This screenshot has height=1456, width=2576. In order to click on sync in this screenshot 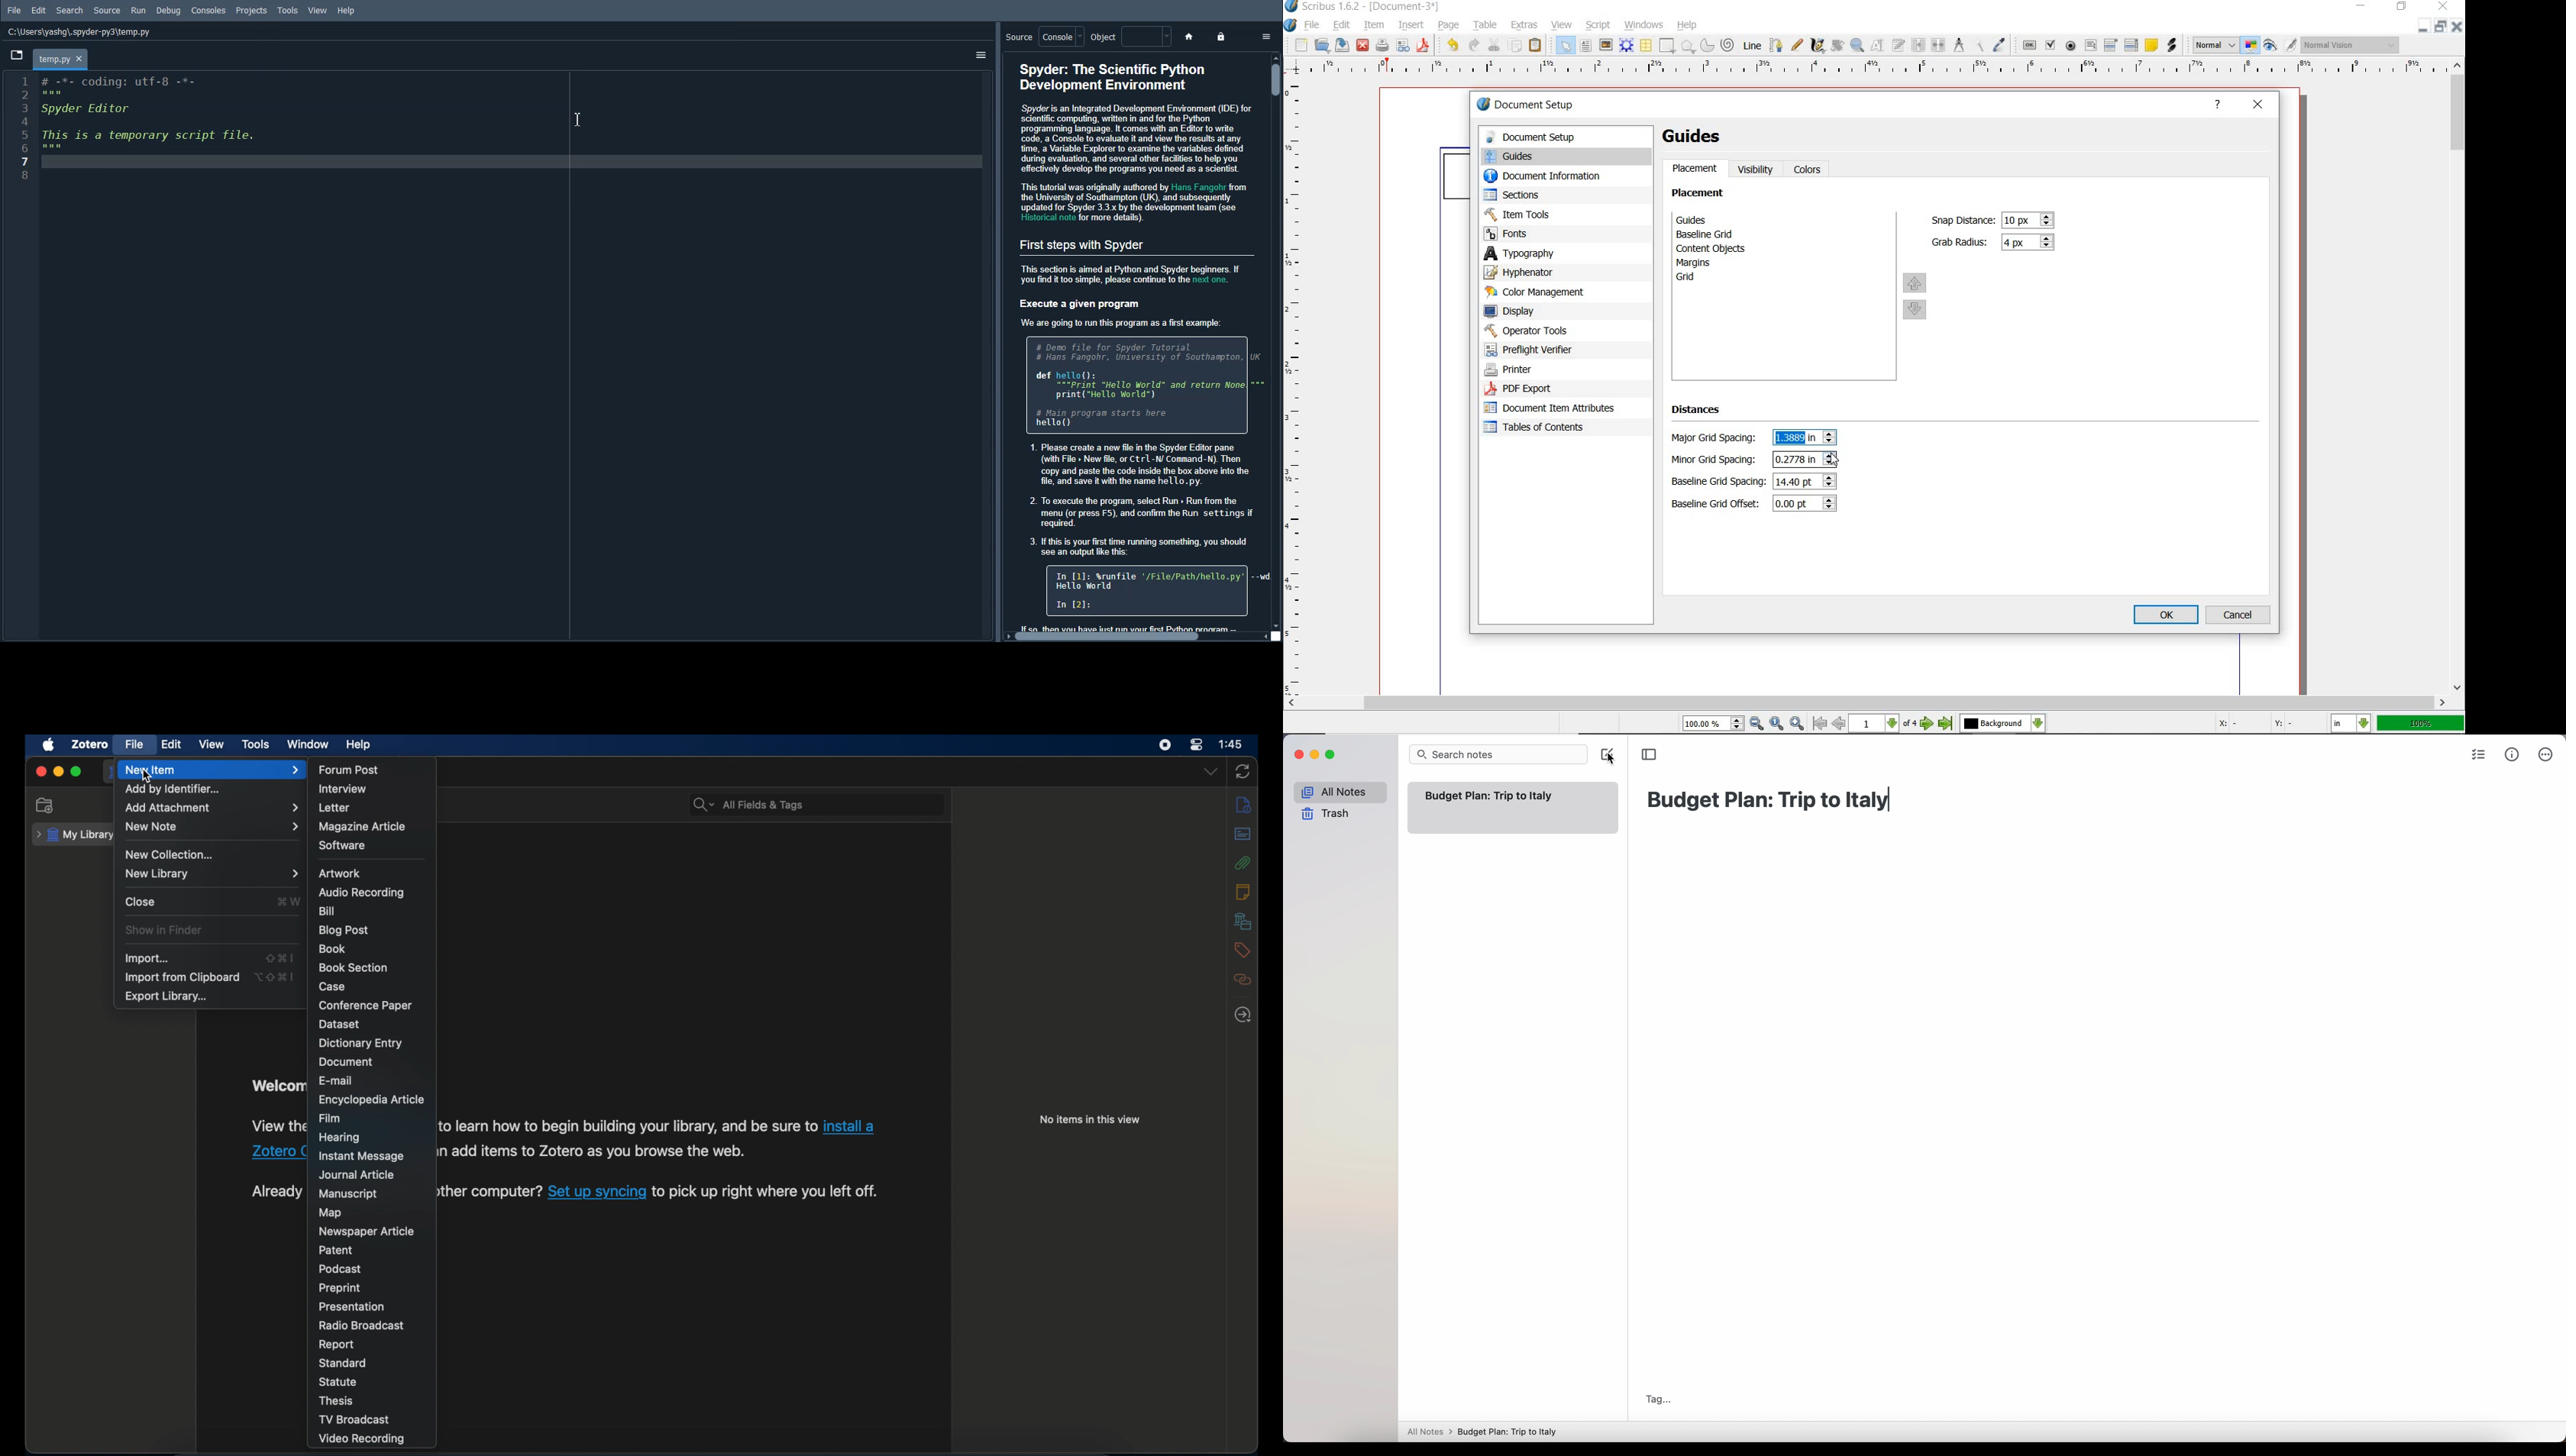, I will do `click(1242, 773)`.